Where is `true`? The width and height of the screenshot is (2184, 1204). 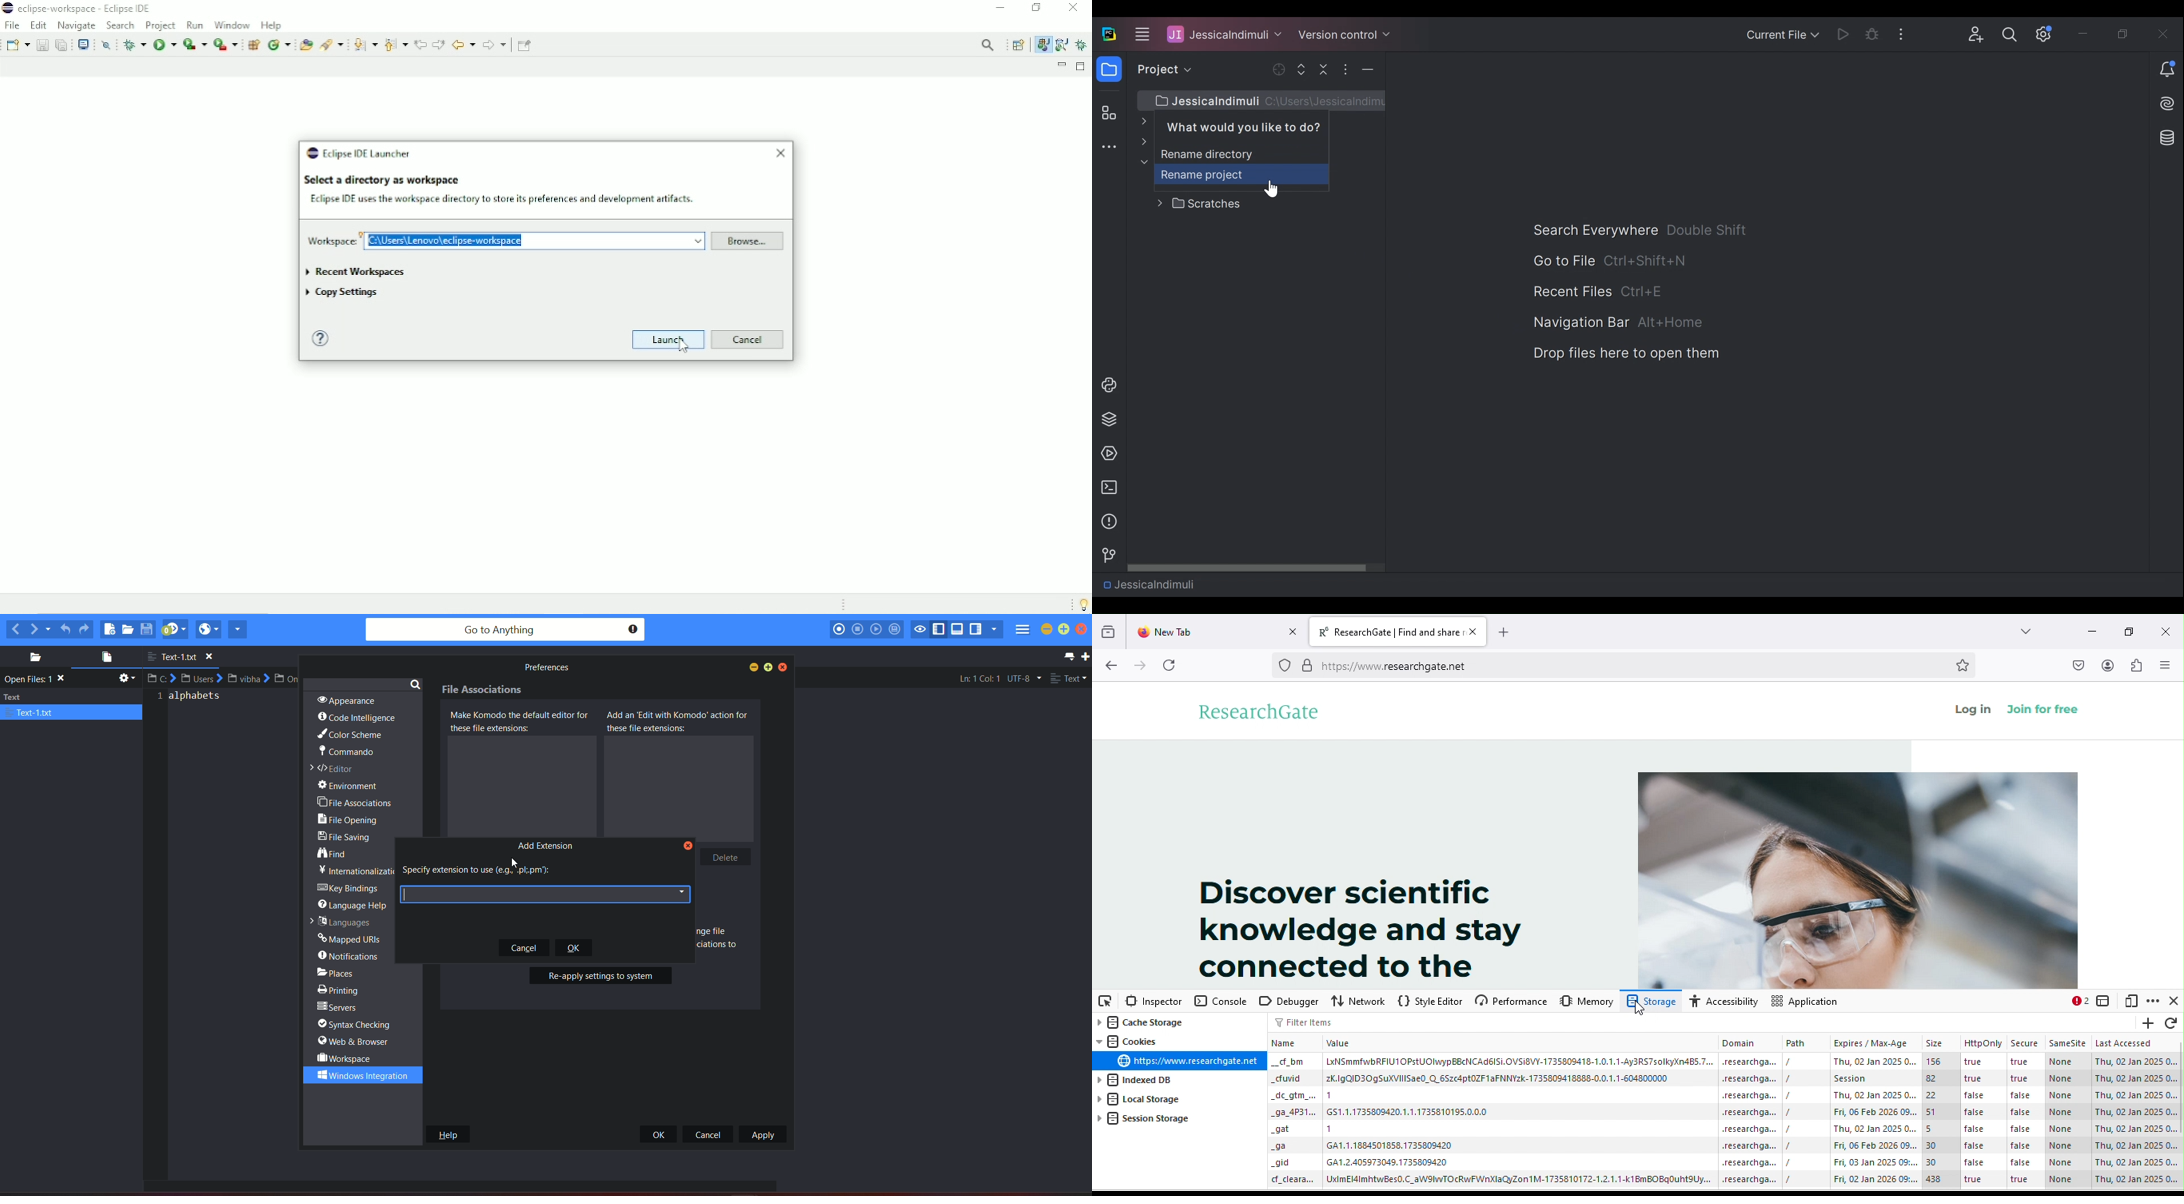
true is located at coordinates (2021, 1078).